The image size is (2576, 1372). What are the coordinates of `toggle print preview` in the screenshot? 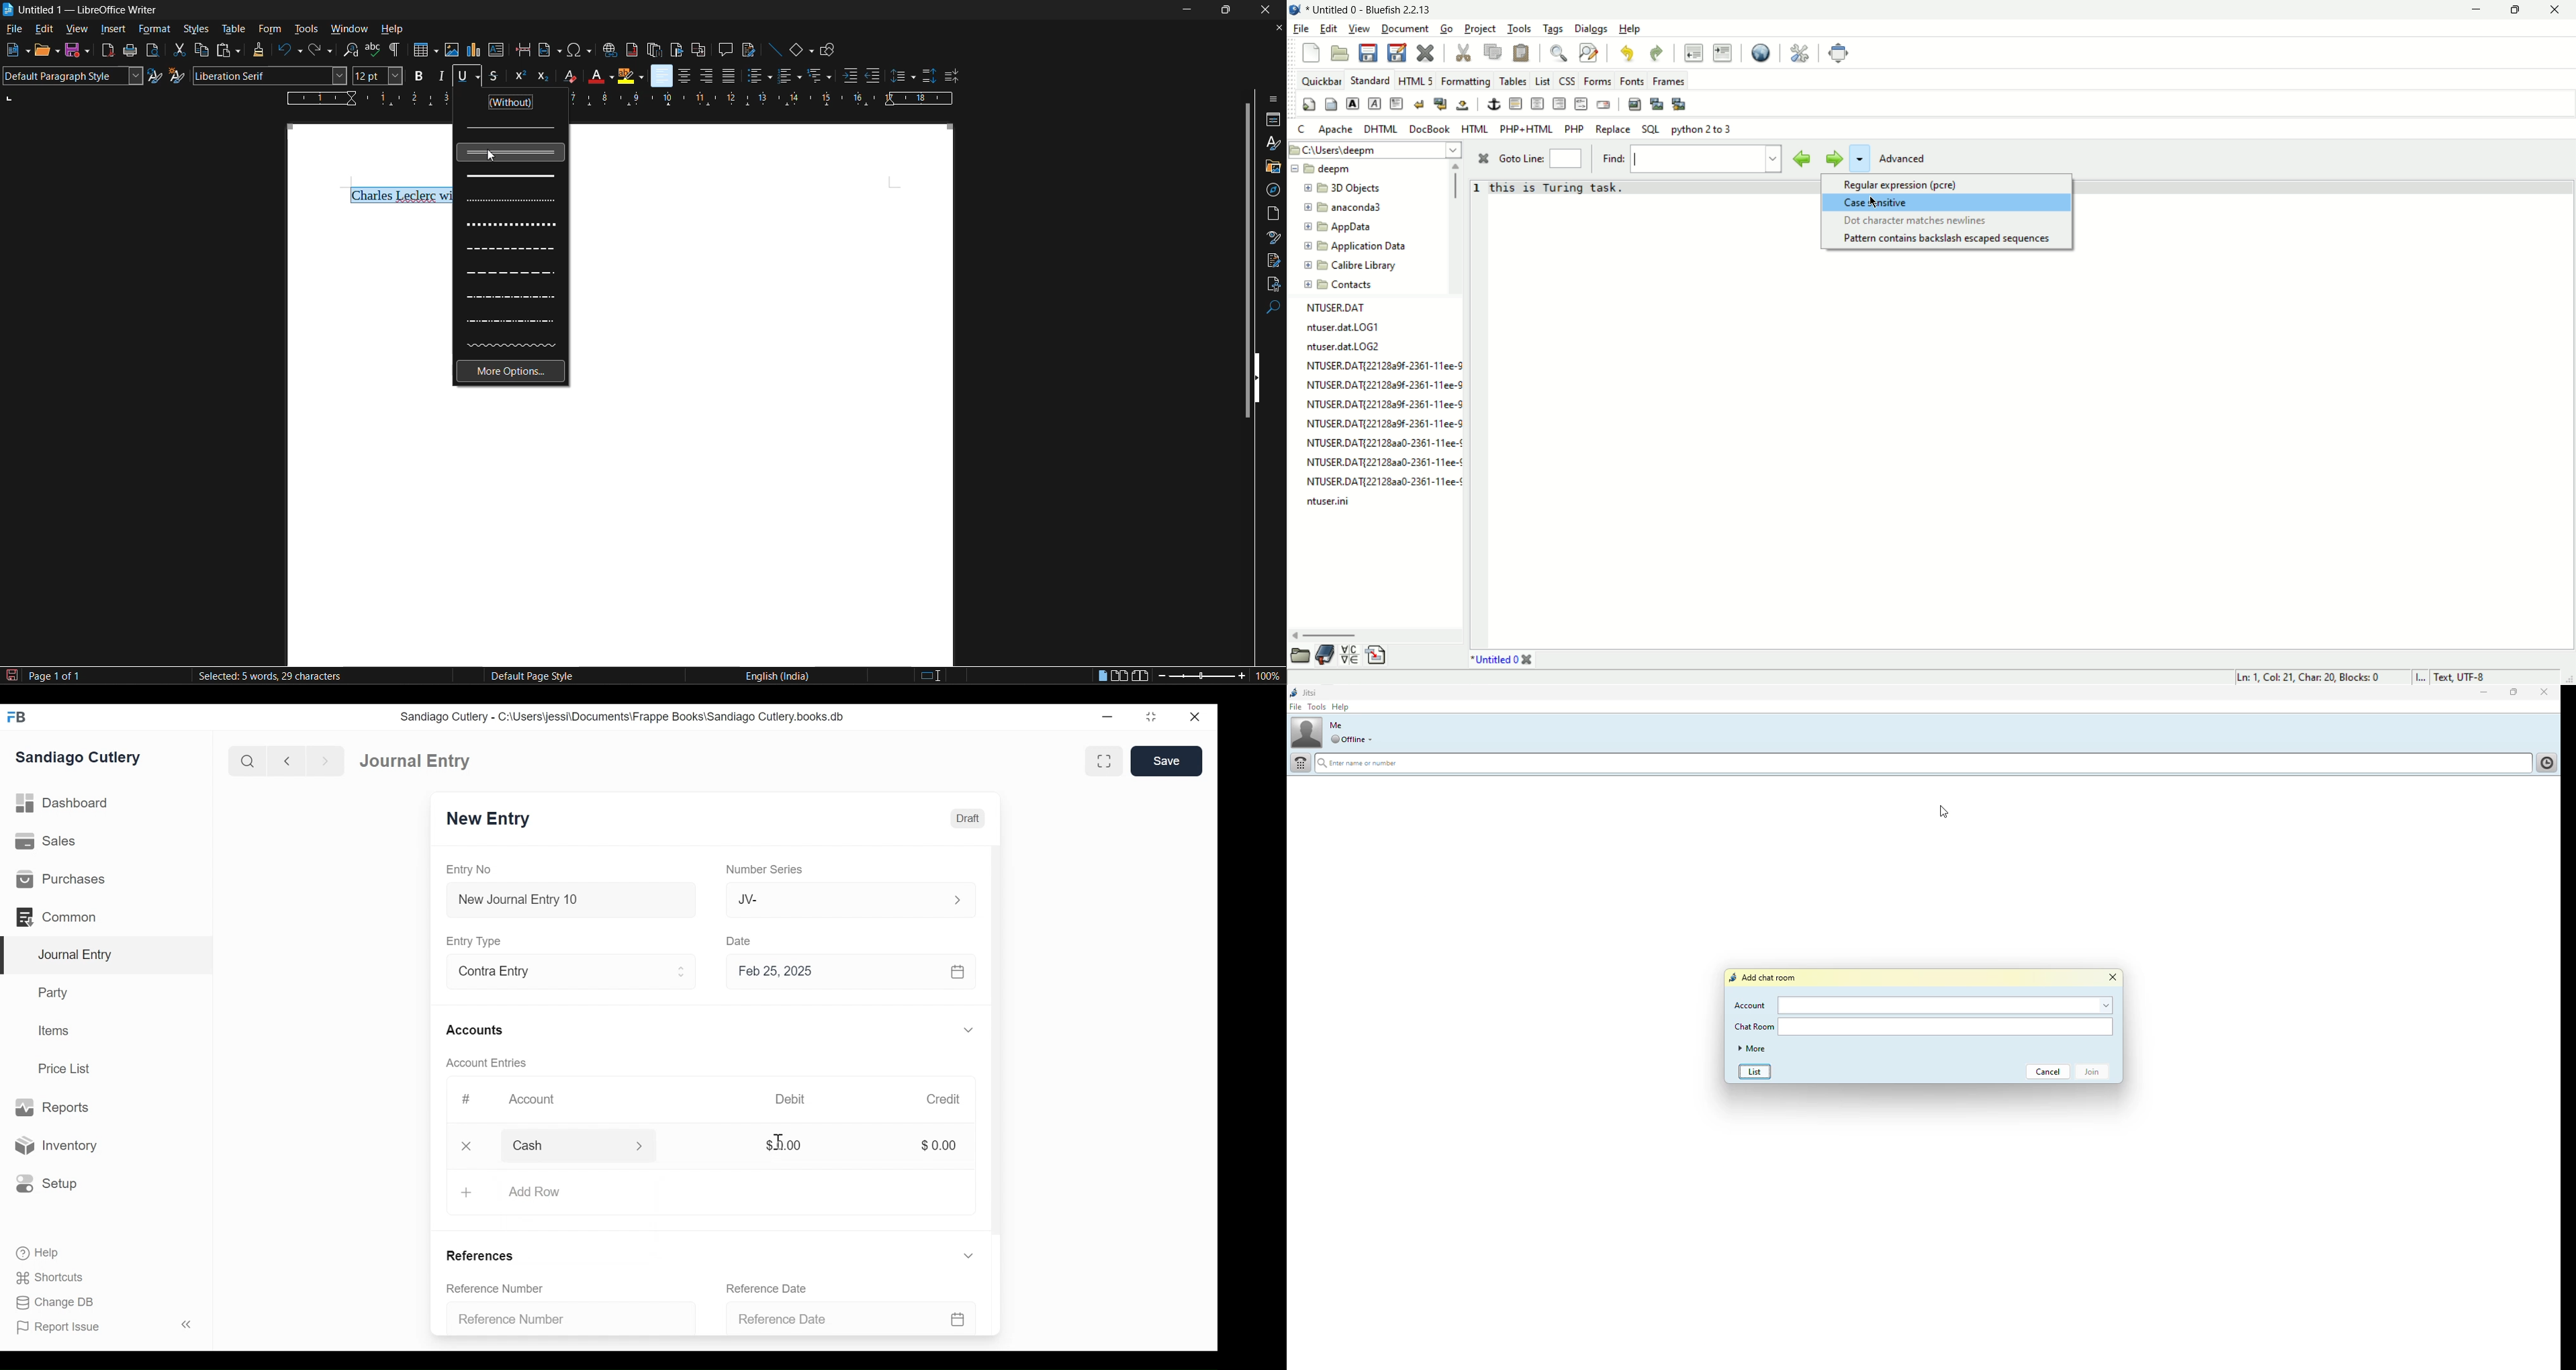 It's located at (151, 50).